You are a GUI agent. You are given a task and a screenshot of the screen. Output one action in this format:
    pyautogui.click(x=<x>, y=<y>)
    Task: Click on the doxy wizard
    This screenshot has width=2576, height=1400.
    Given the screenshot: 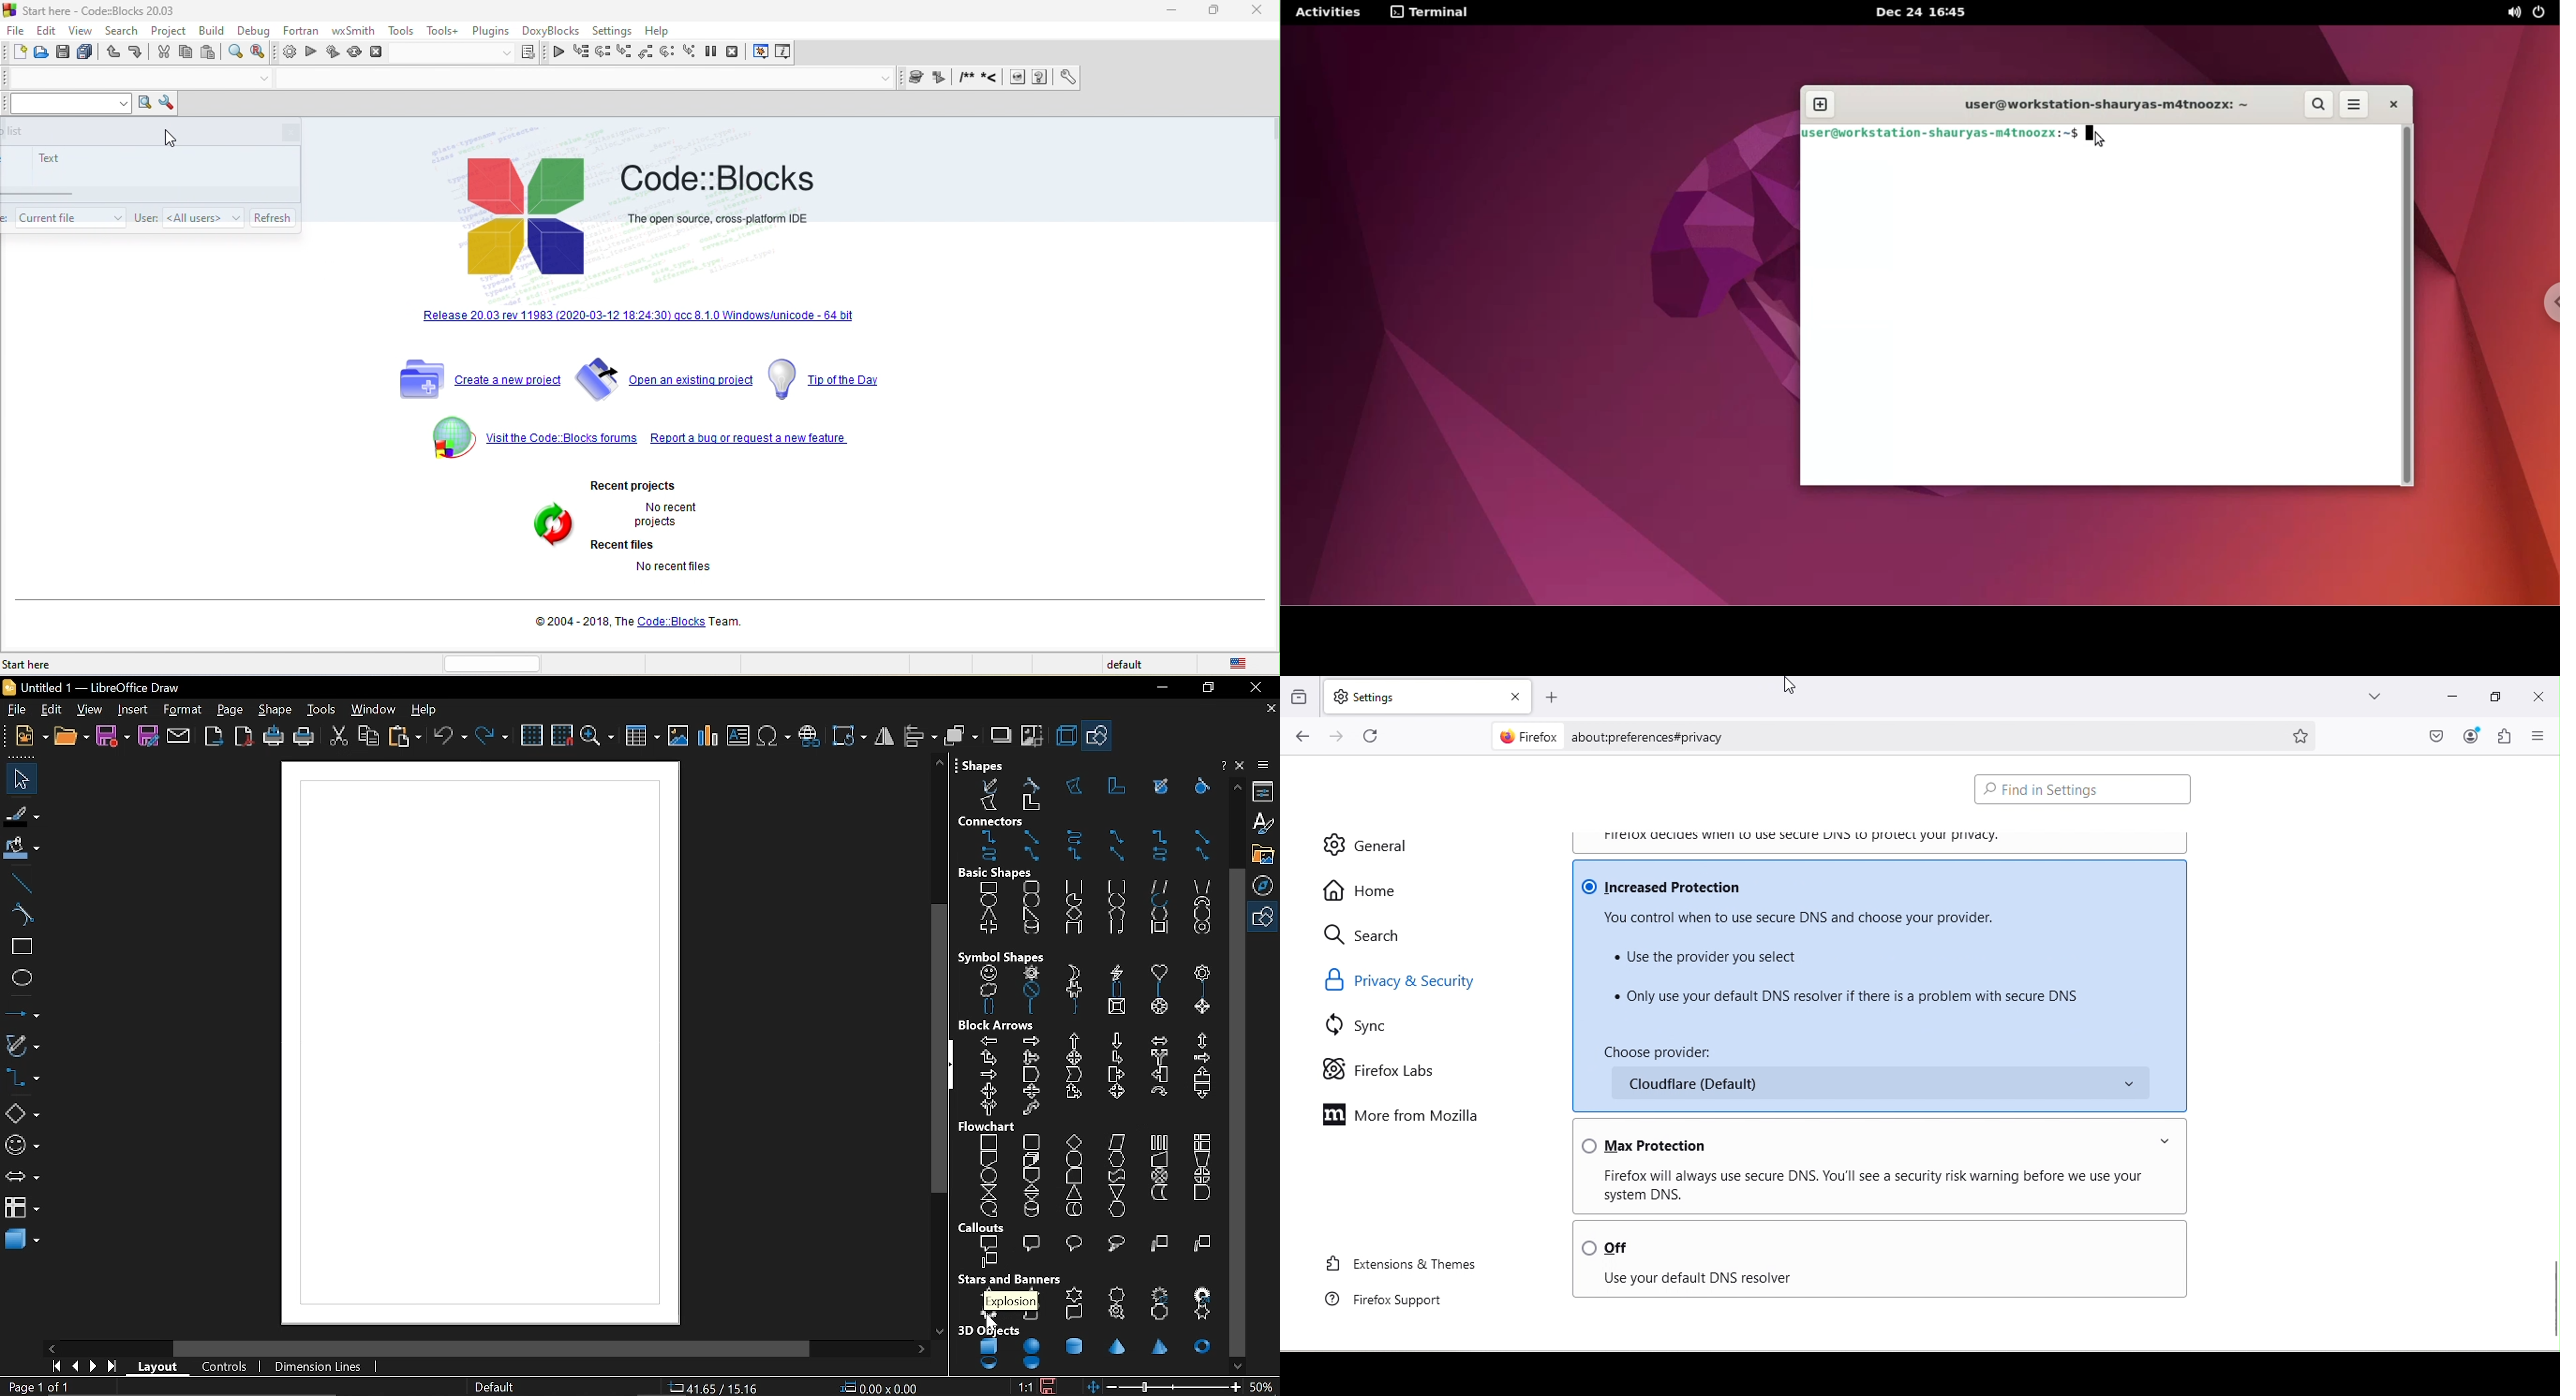 What is the action you would take?
    pyautogui.click(x=919, y=78)
    